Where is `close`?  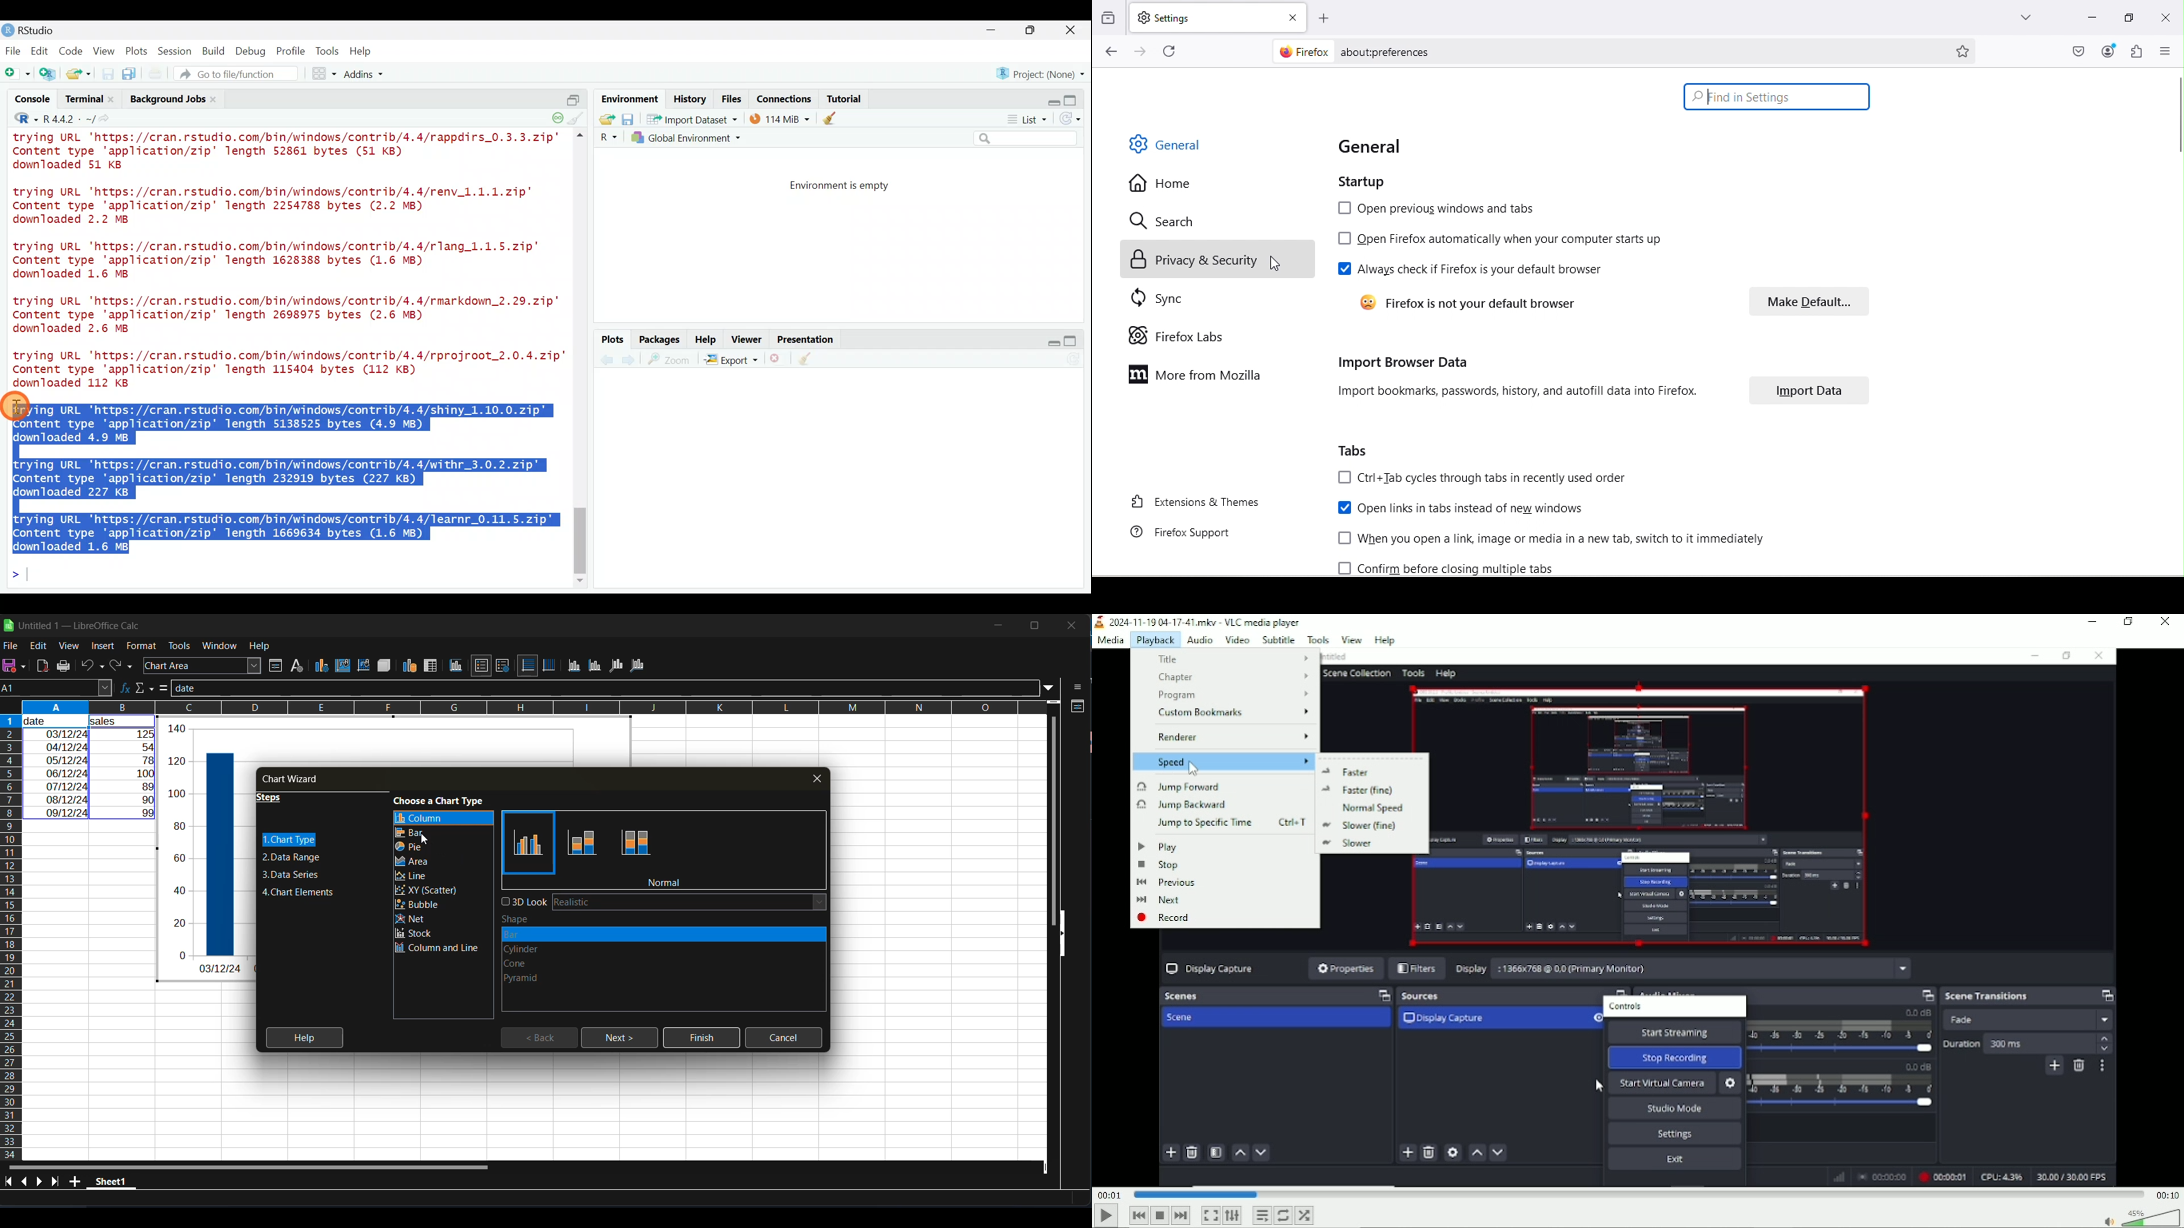 close is located at coordinates (2163, 20).